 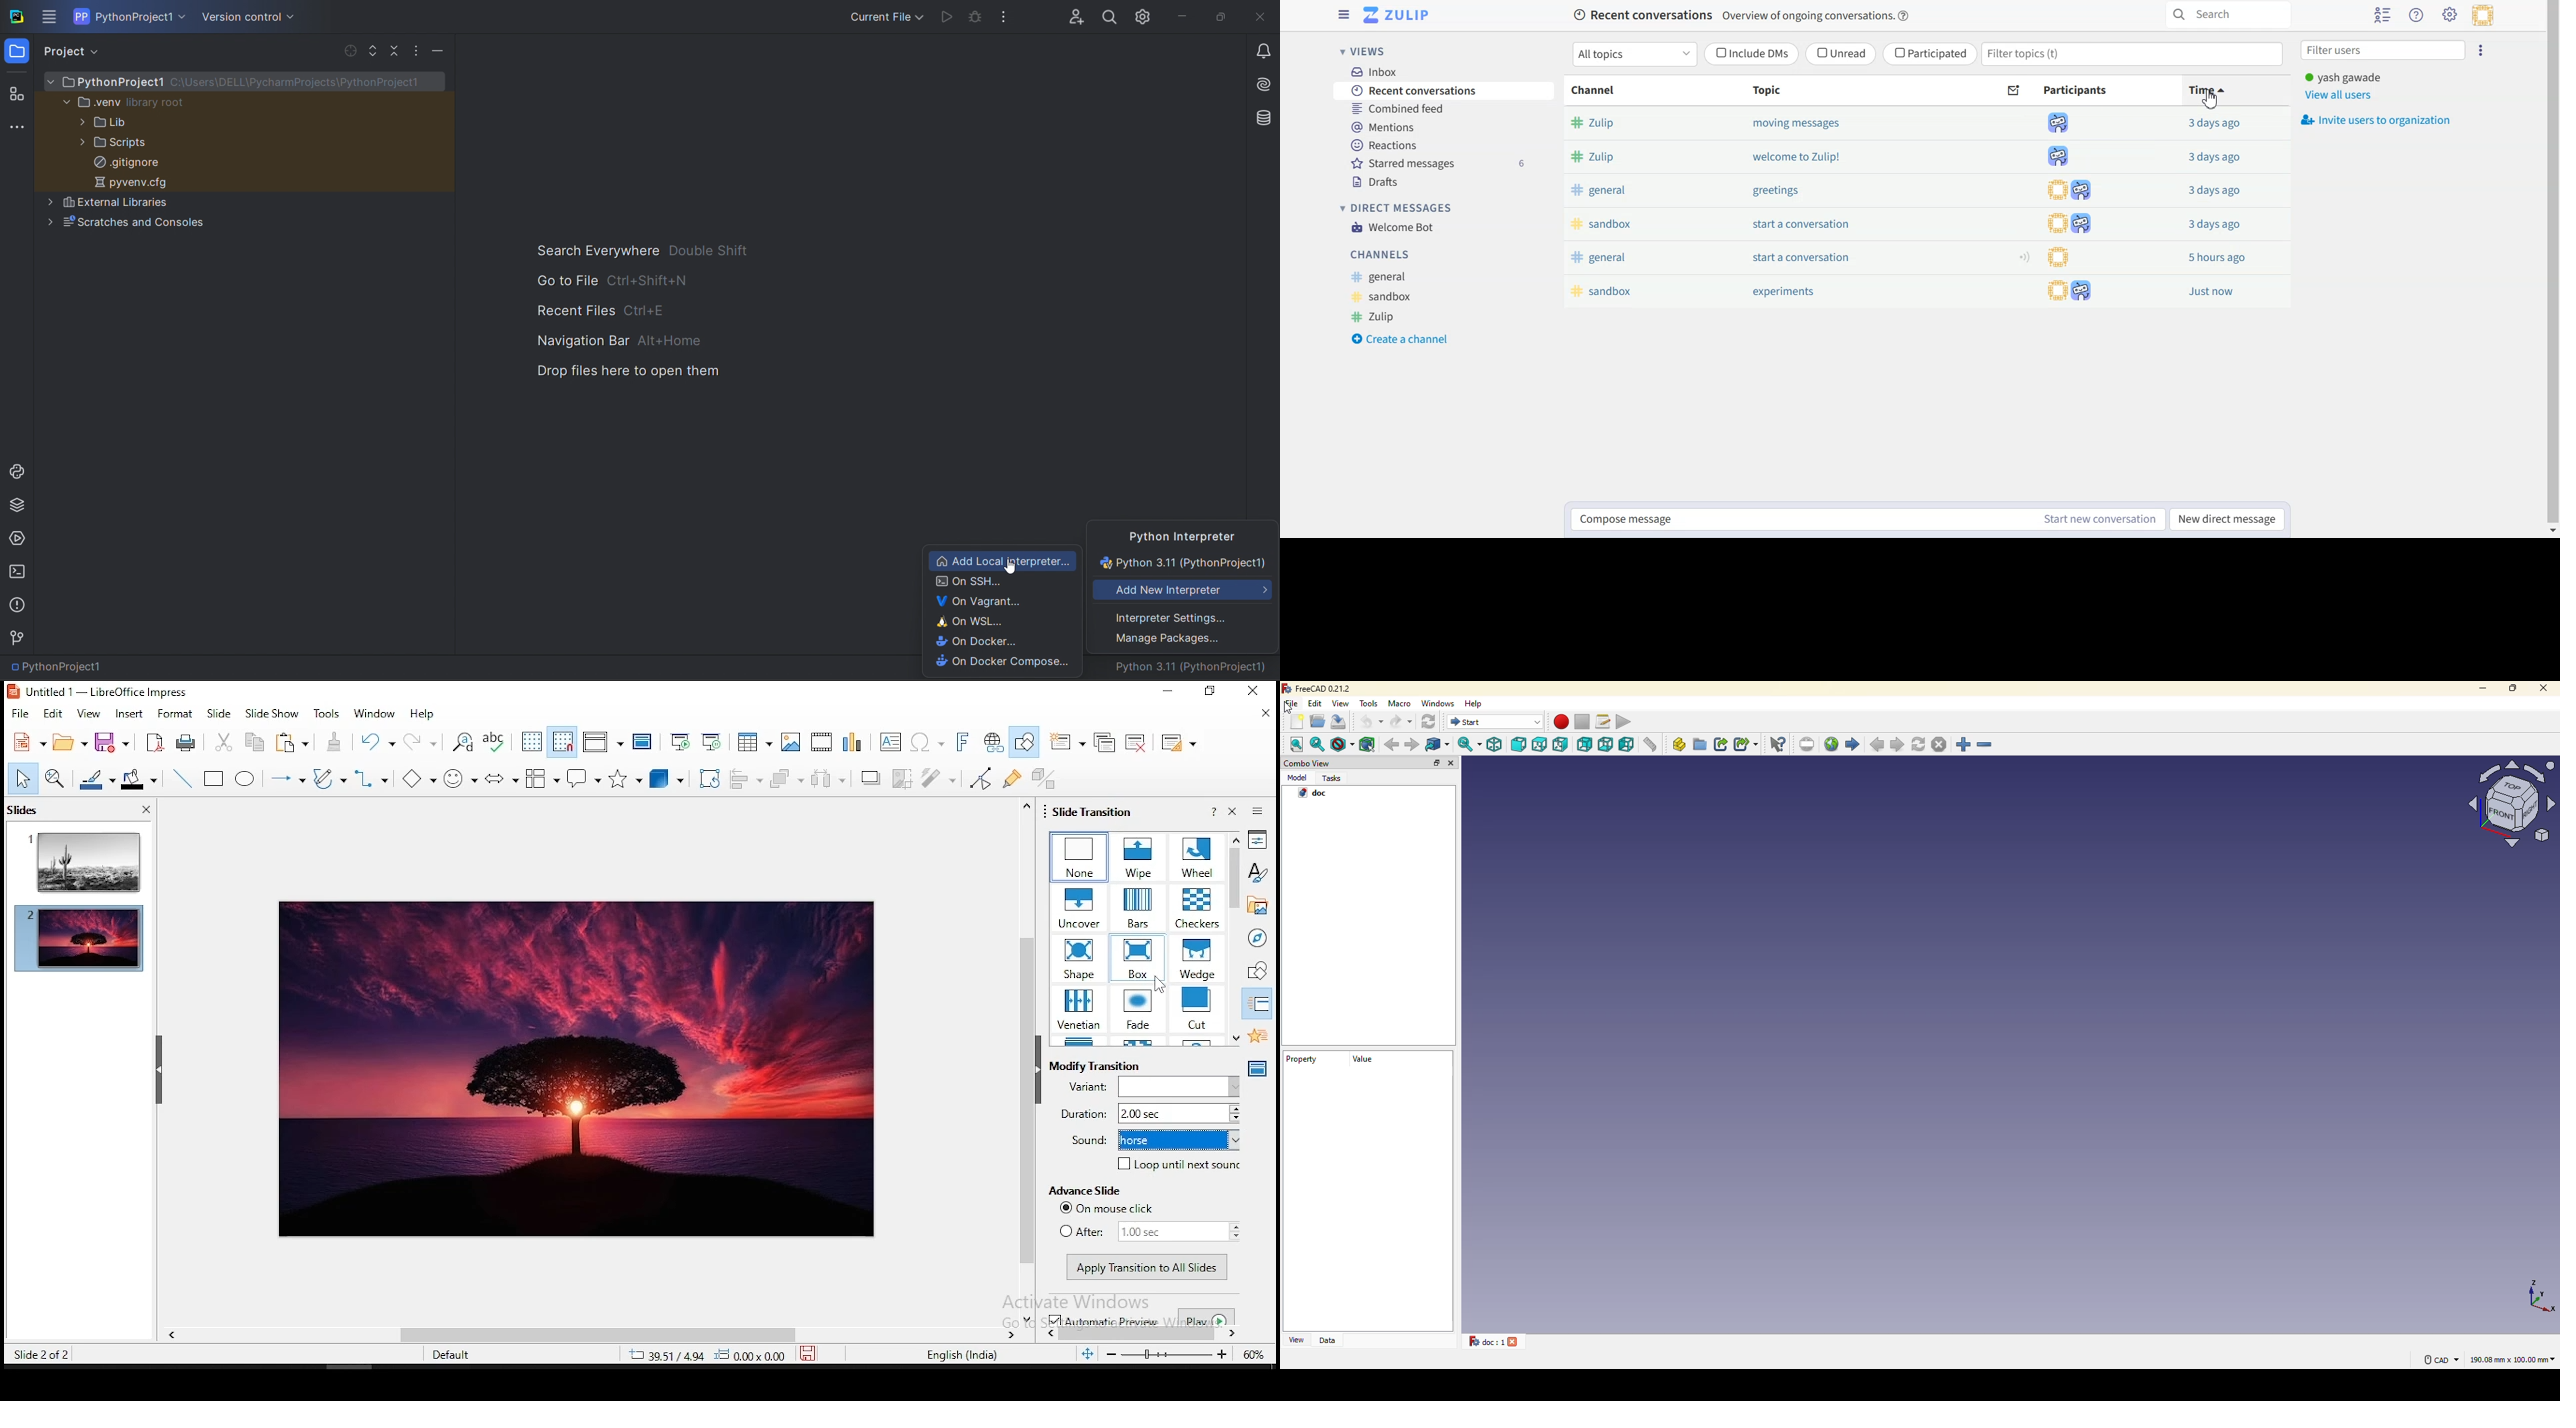 What do you see at coordinates (1166, 690) in the screenshot?
I see `Minimize` at bounding box center [1166, 690].